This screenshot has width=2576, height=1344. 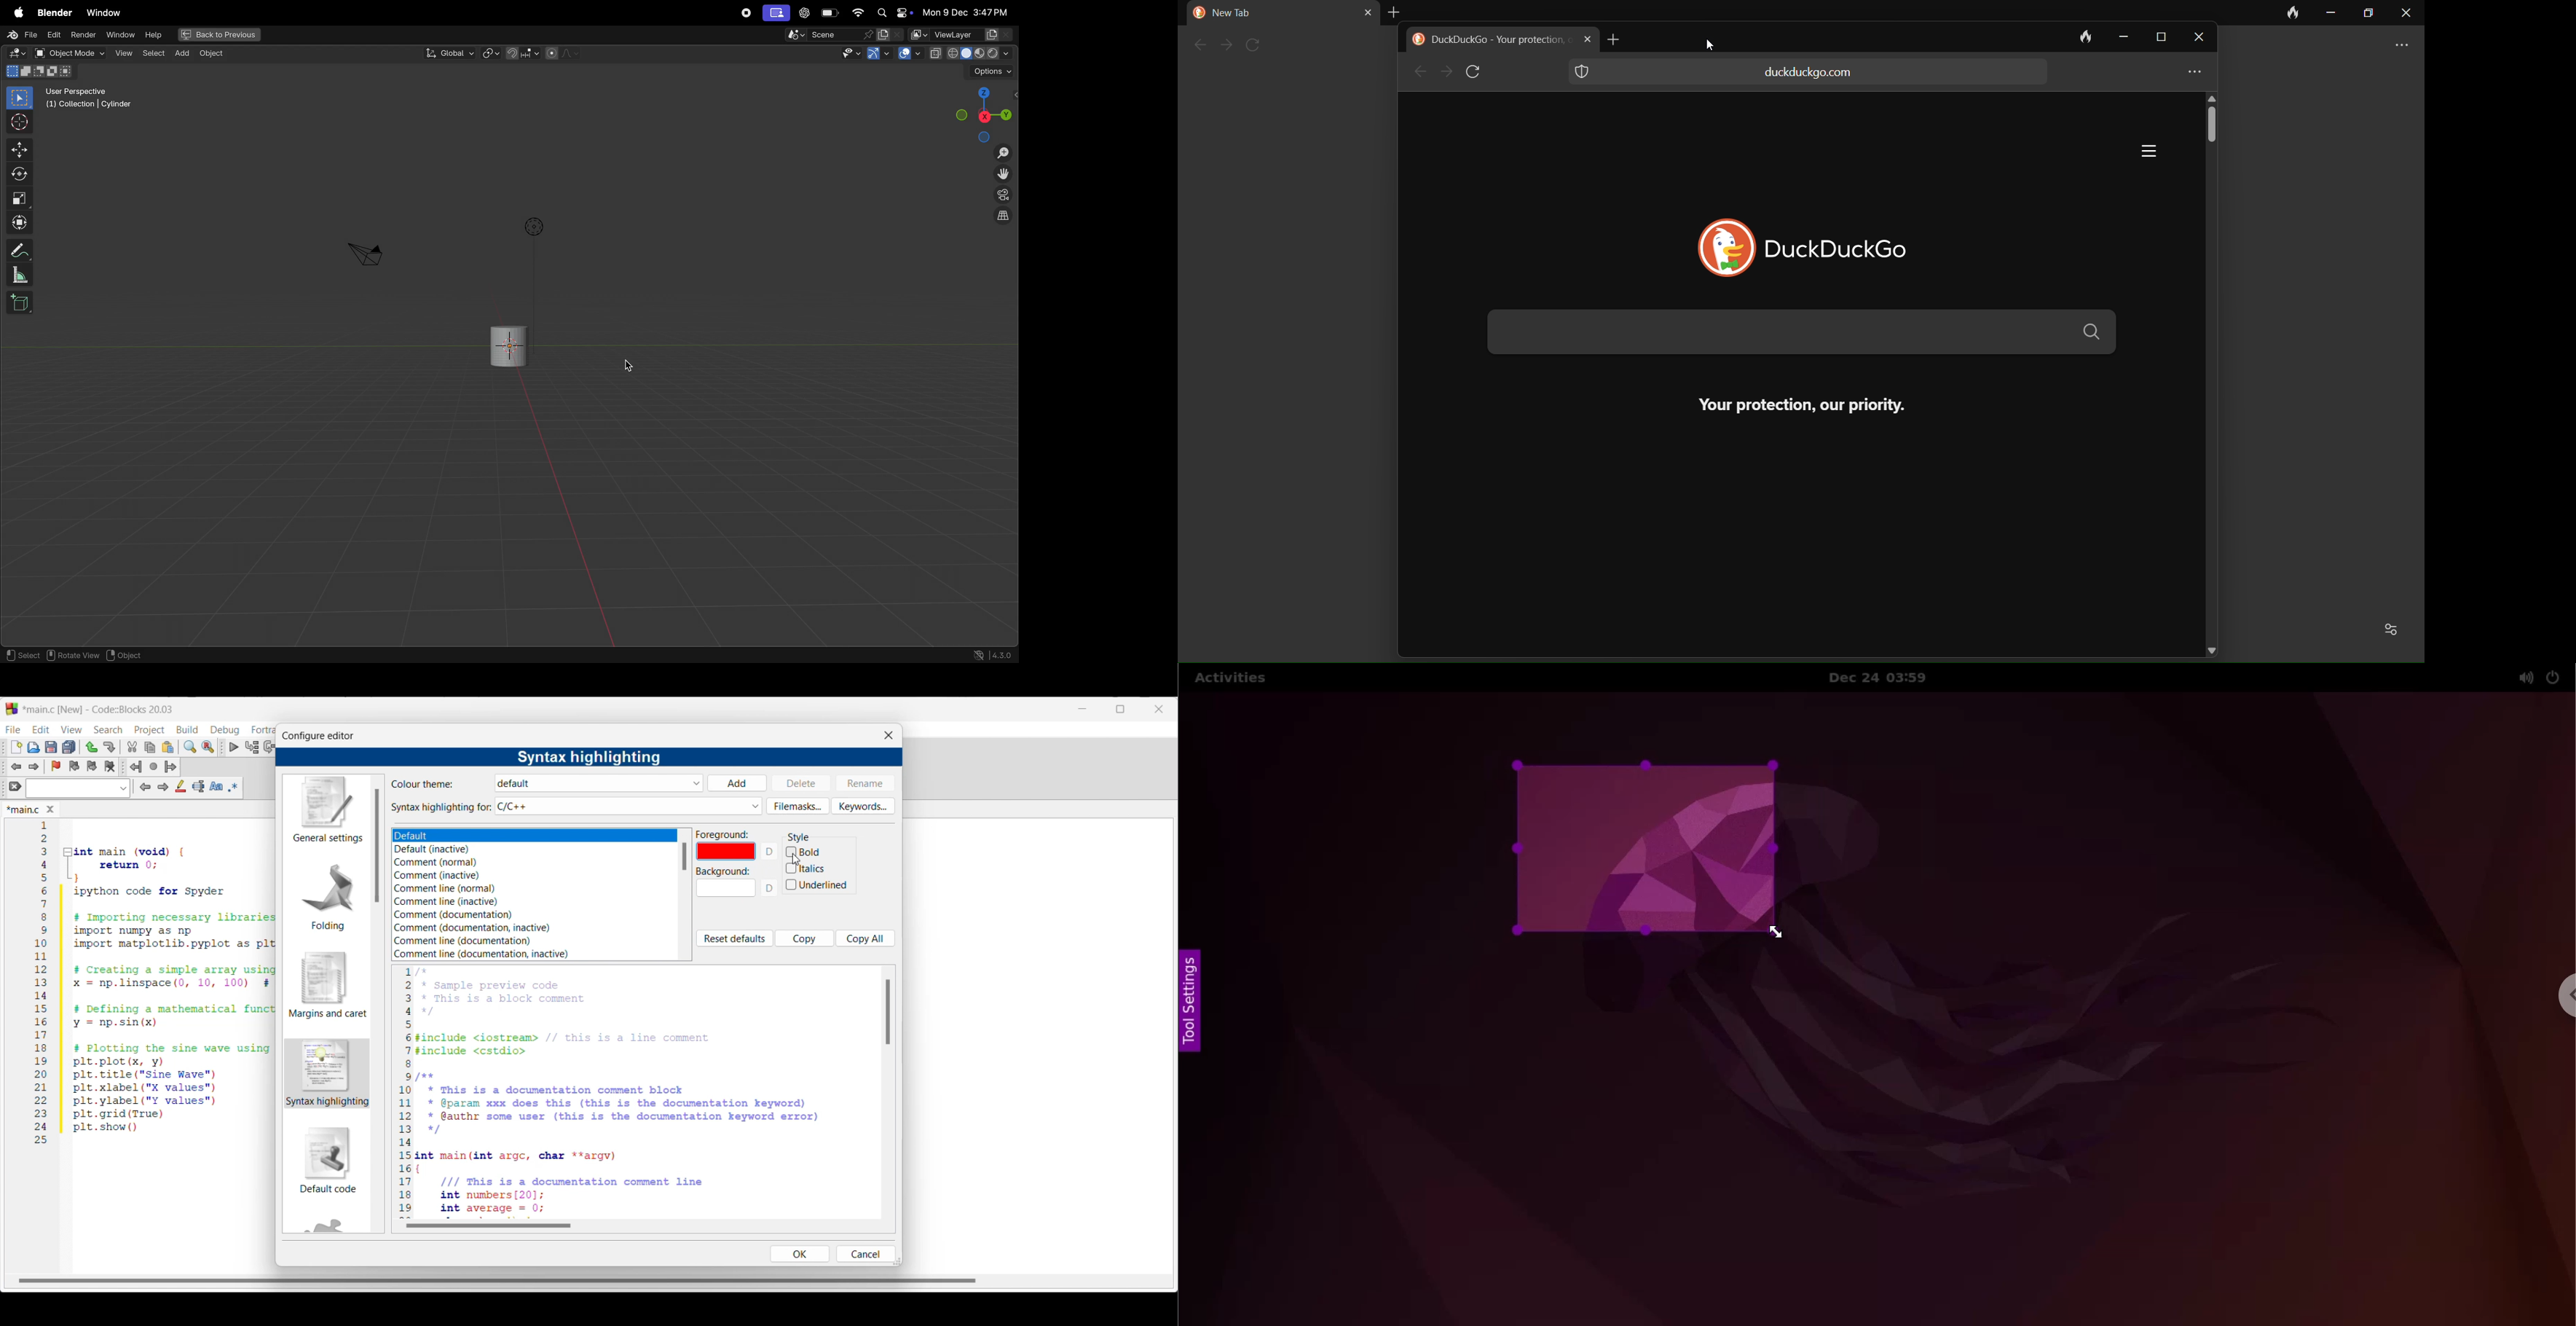 What do you see at coordinates (1644, 847) in the screenshot?
I see `resized canvas` at bounding box center [1644, 847].